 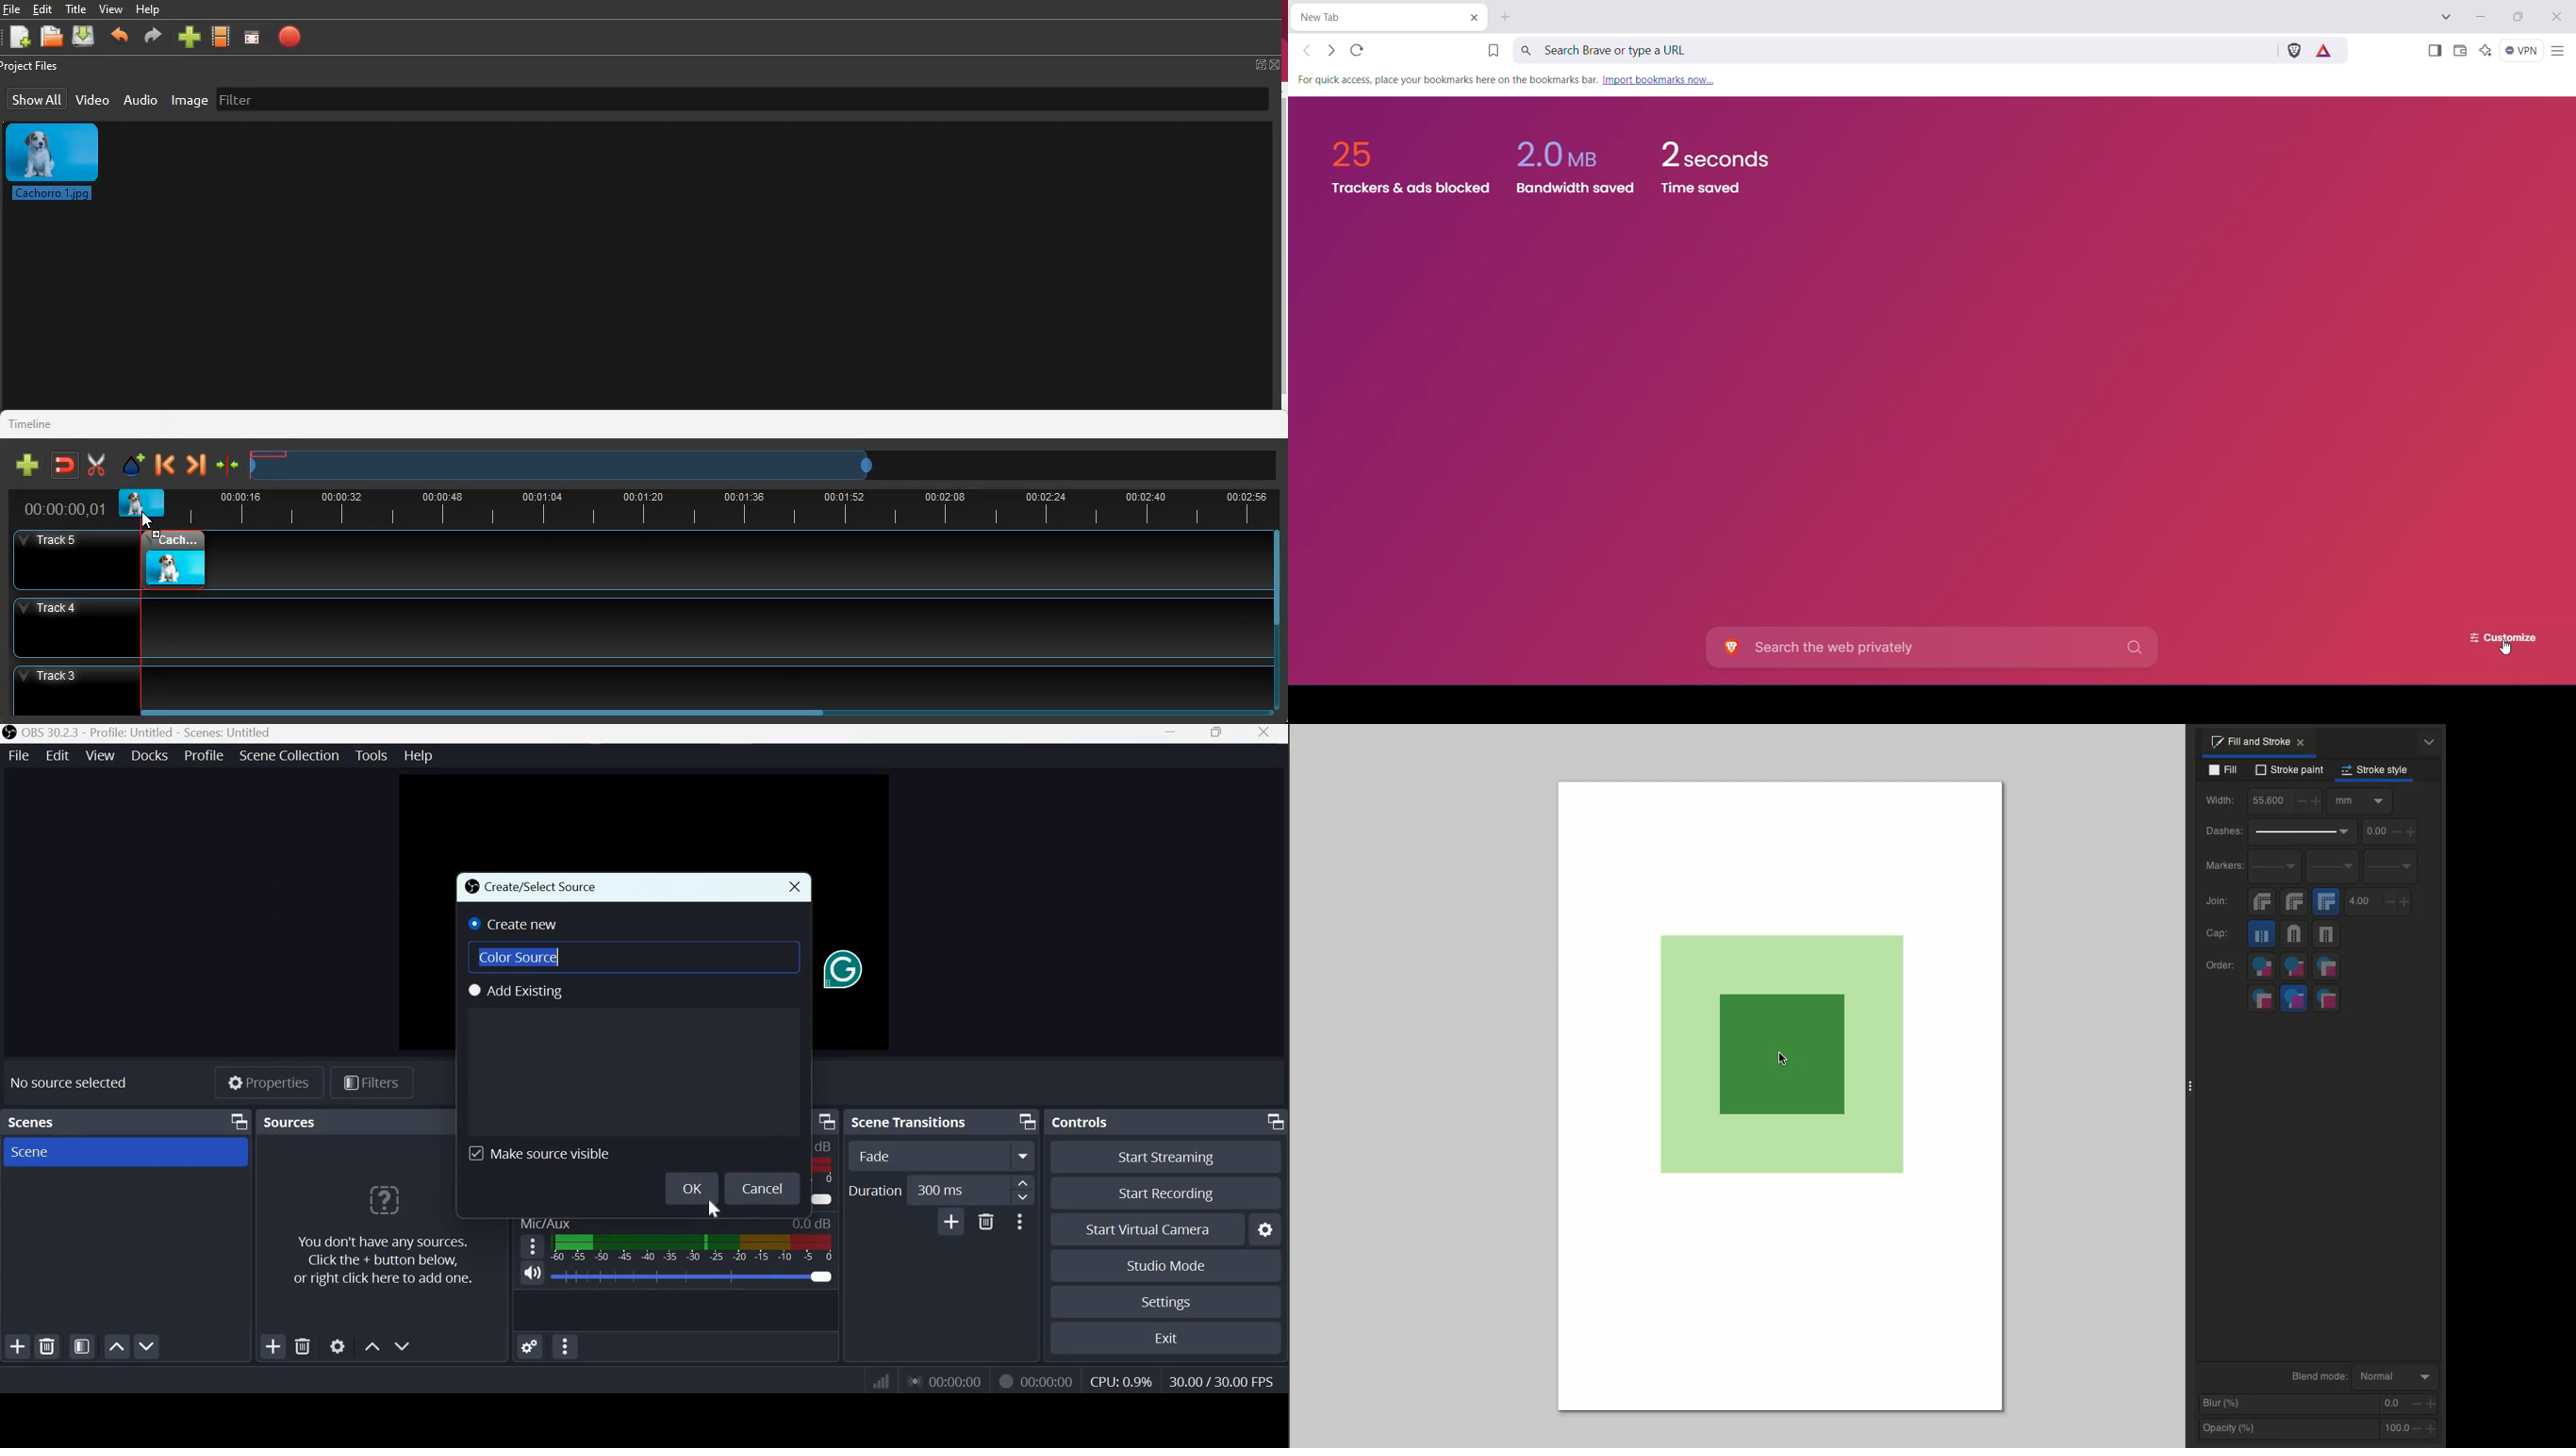 What do you see at coordinates (1172, 1157) in the screenshot?
I see `Start streaming` at bounding box center [1172, 1157].